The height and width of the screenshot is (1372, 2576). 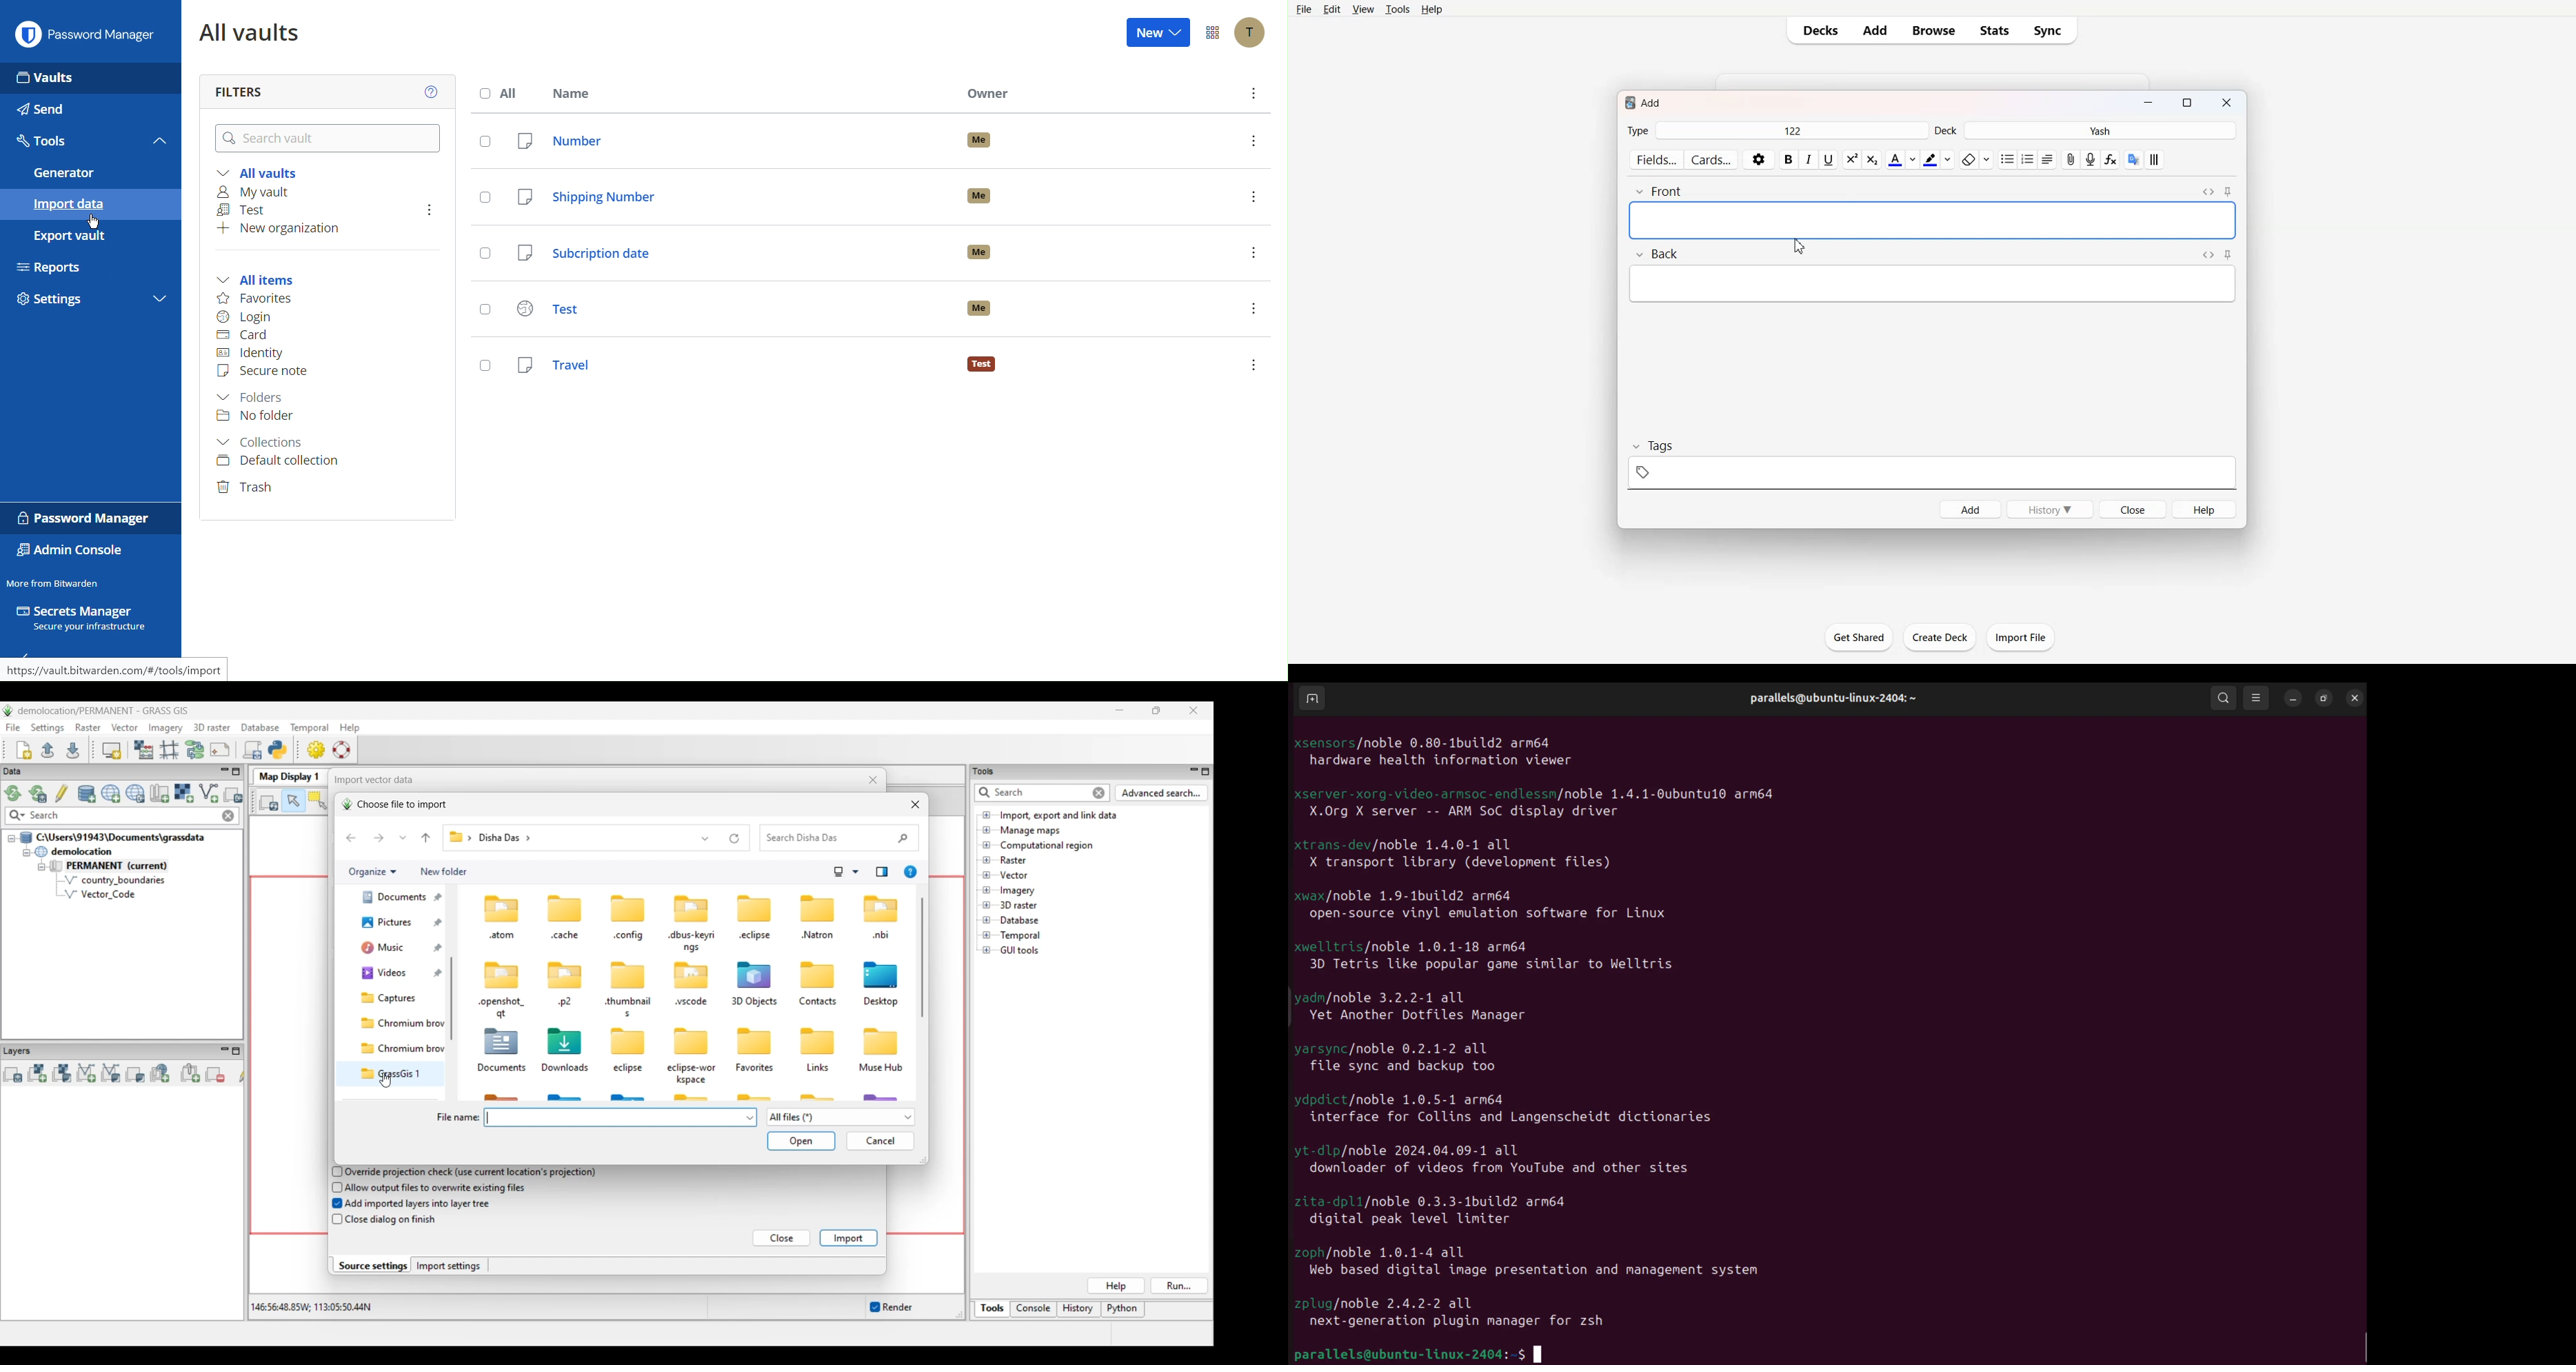 What do you see at coordinates (1398, 1056) in the screenshot?
I see `yarsync/noble 0.2.1-2 all
file sync and backup too` at bounding box center [1398, 1056].